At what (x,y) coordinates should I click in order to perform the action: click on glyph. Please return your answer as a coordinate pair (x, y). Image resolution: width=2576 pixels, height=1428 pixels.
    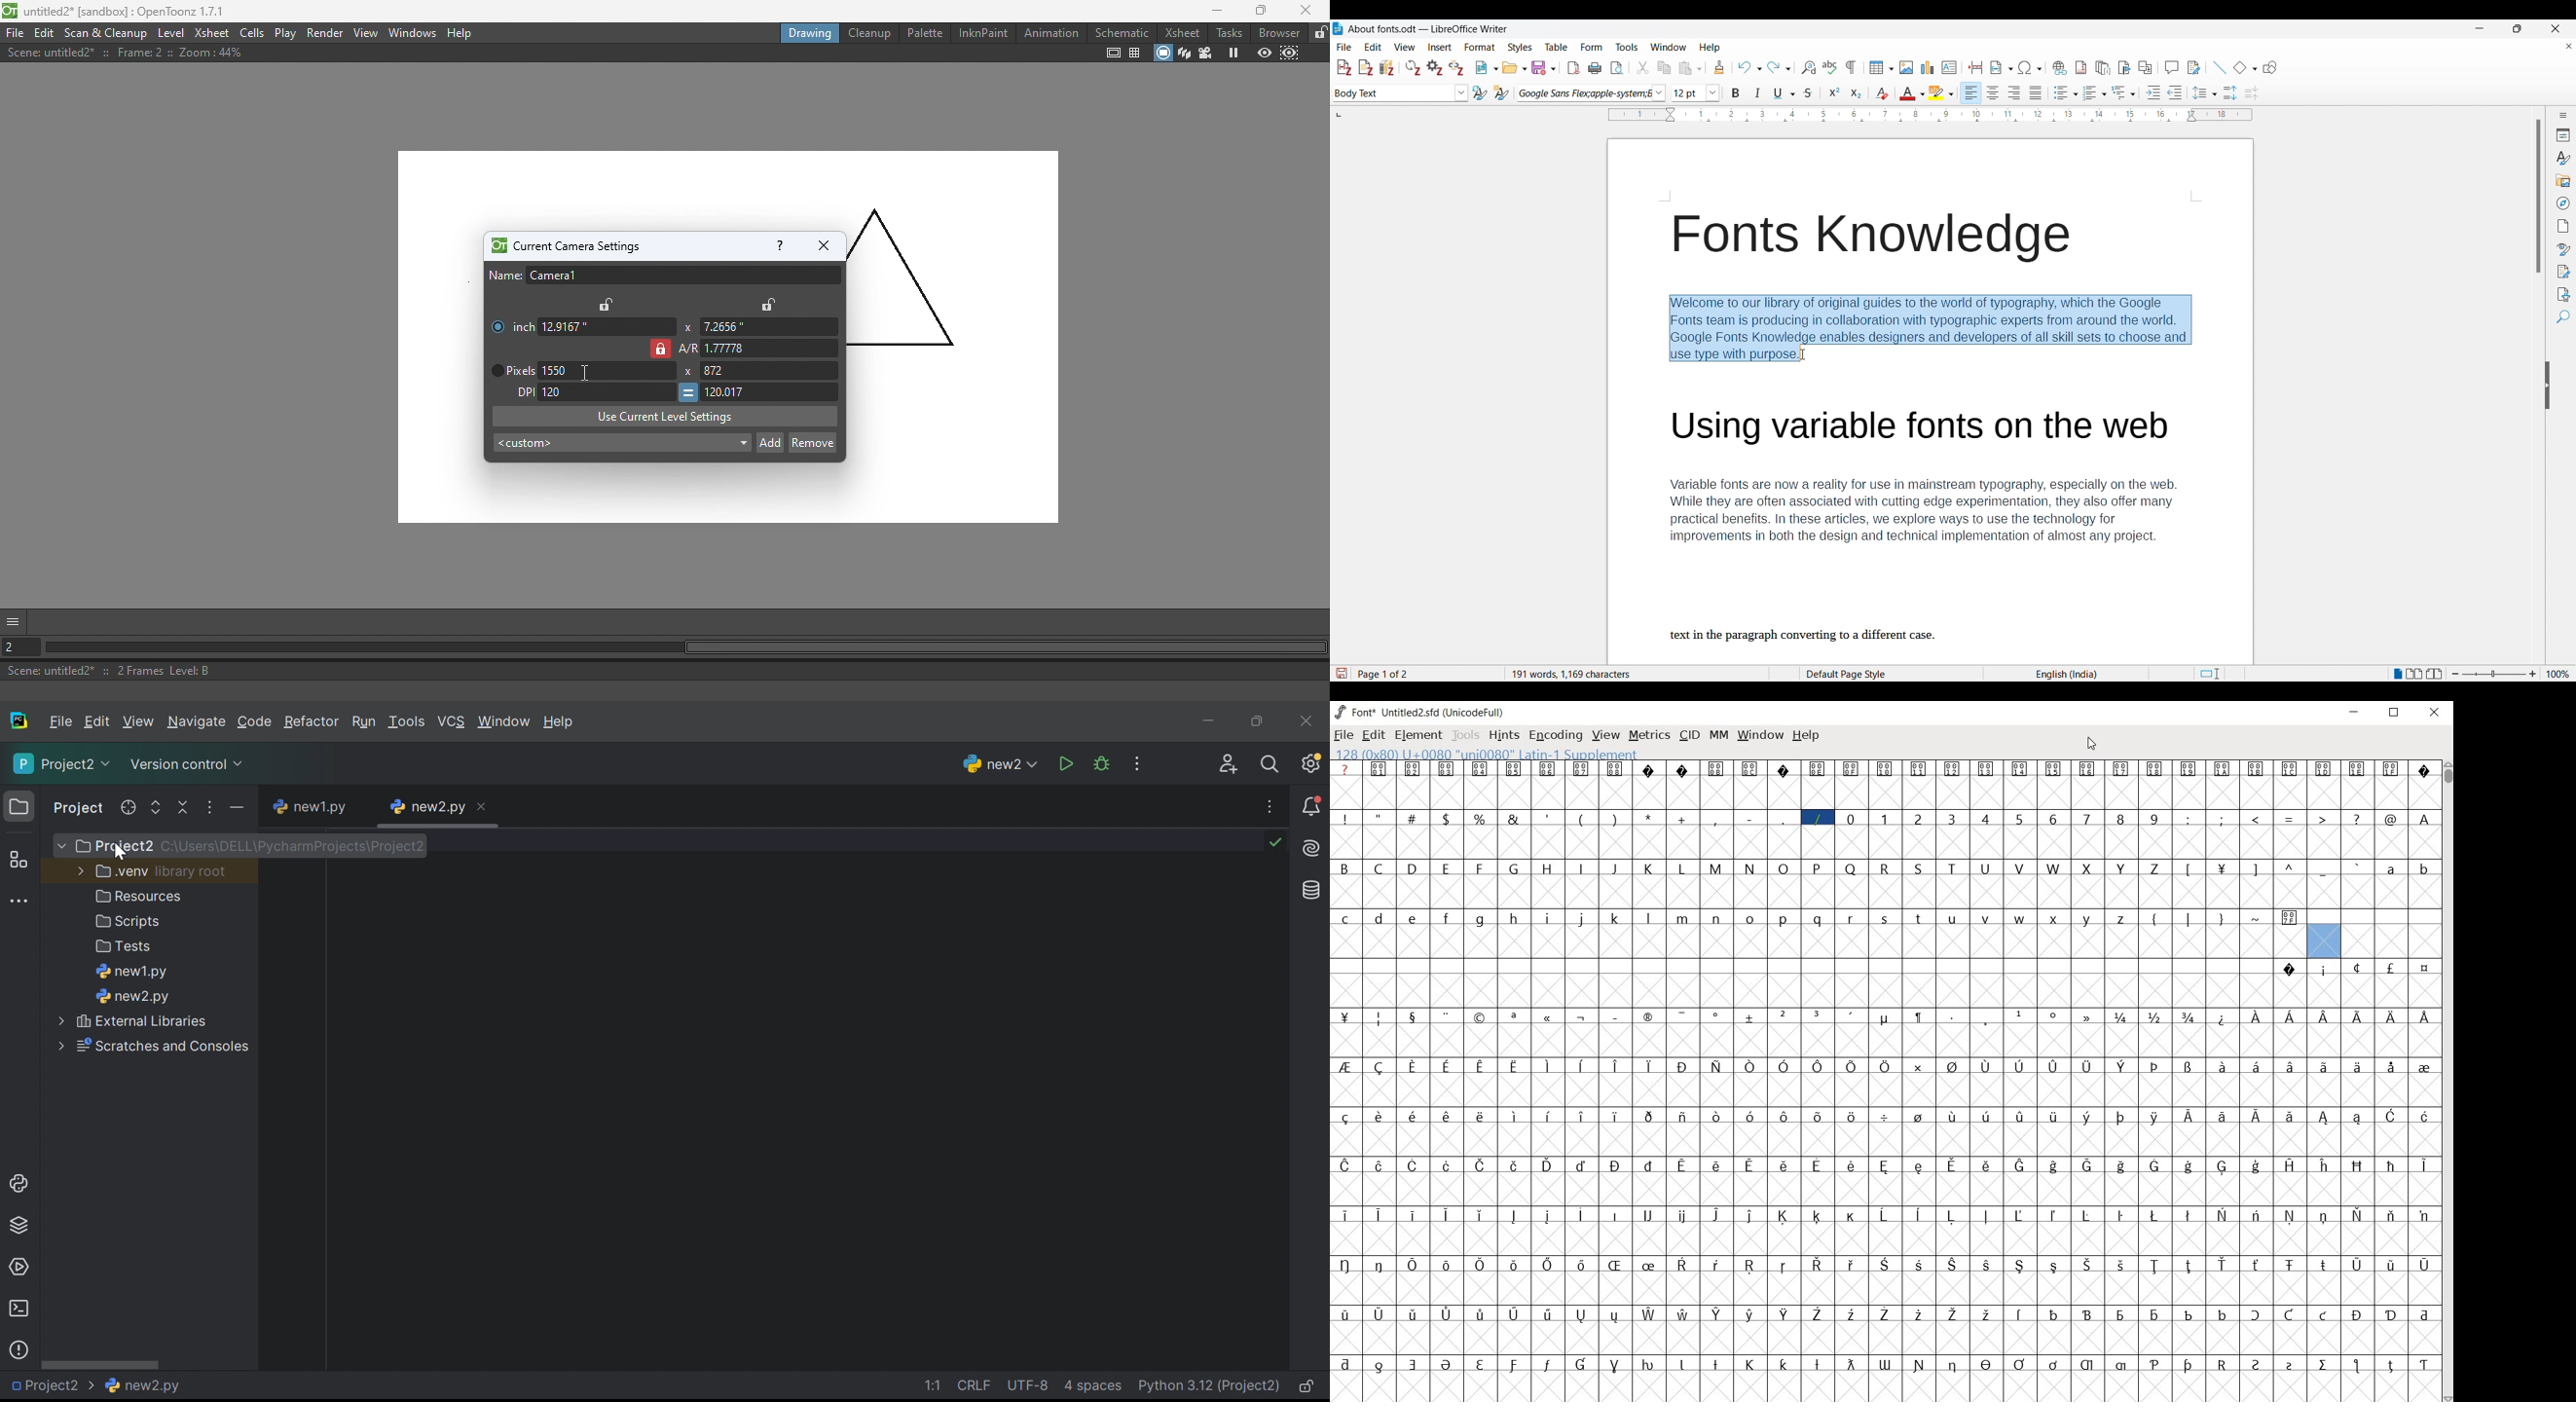
    Looking at the image, I should click on (2088, 1265).